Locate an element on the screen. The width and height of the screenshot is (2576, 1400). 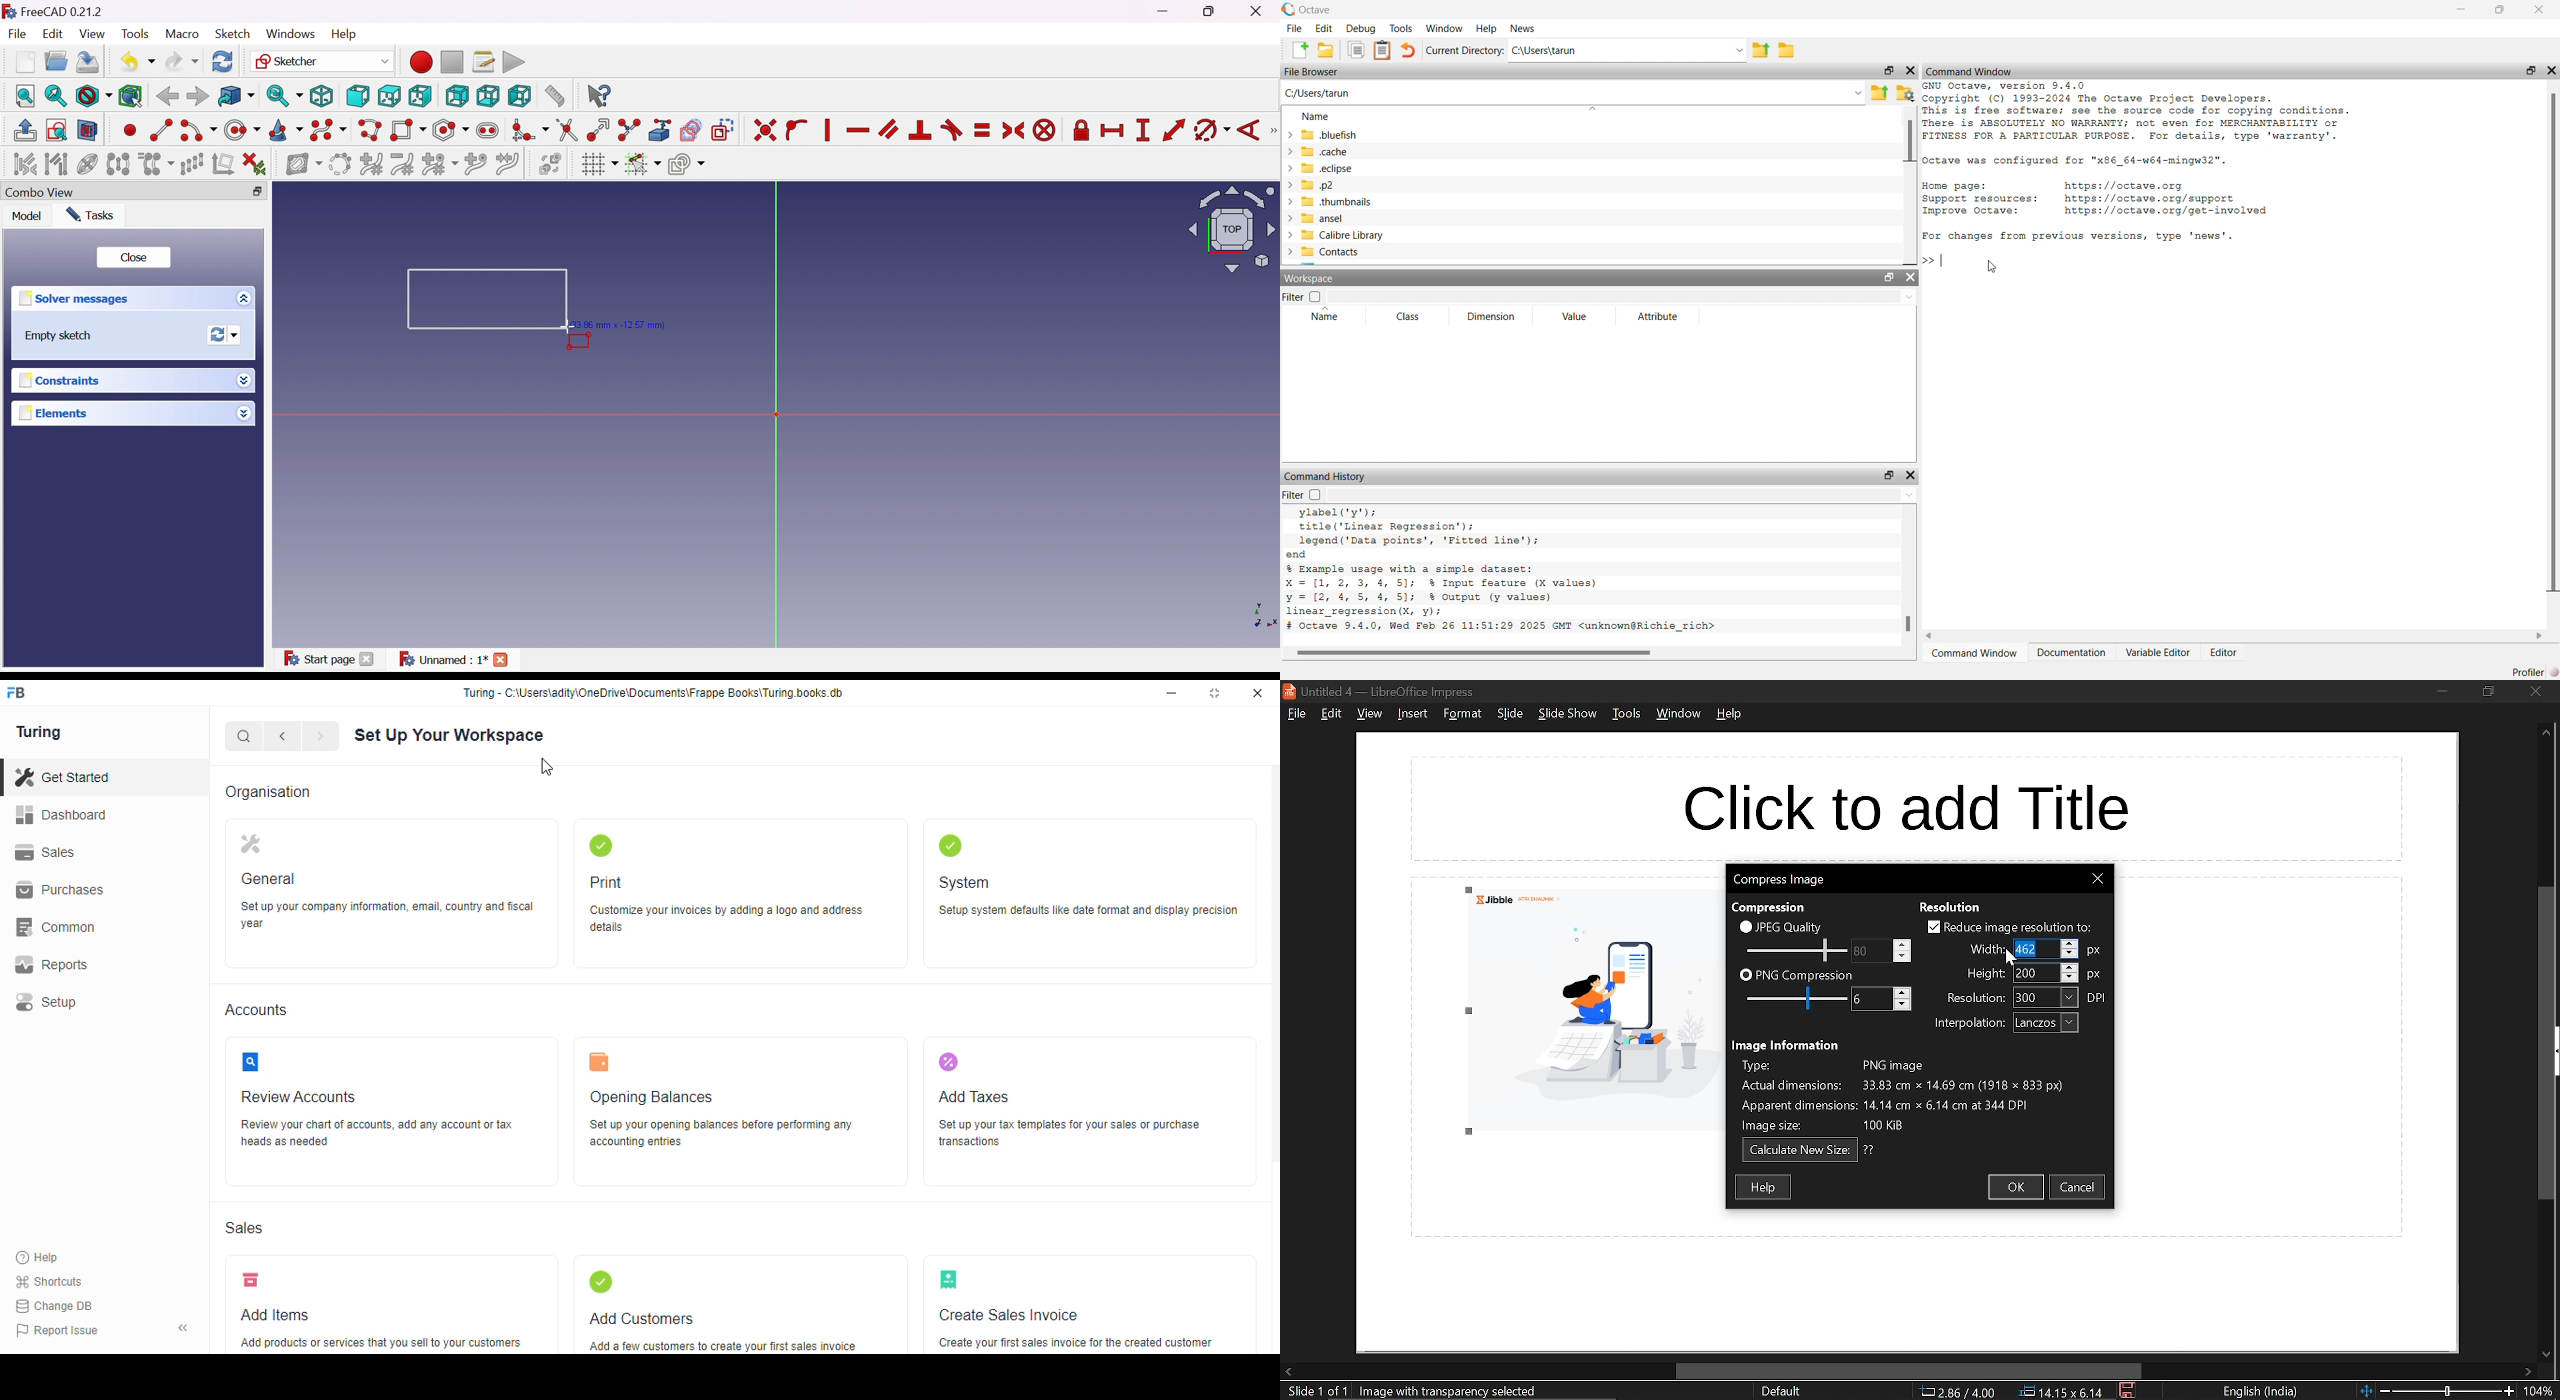
Create point is located at coordinates (129, 132).